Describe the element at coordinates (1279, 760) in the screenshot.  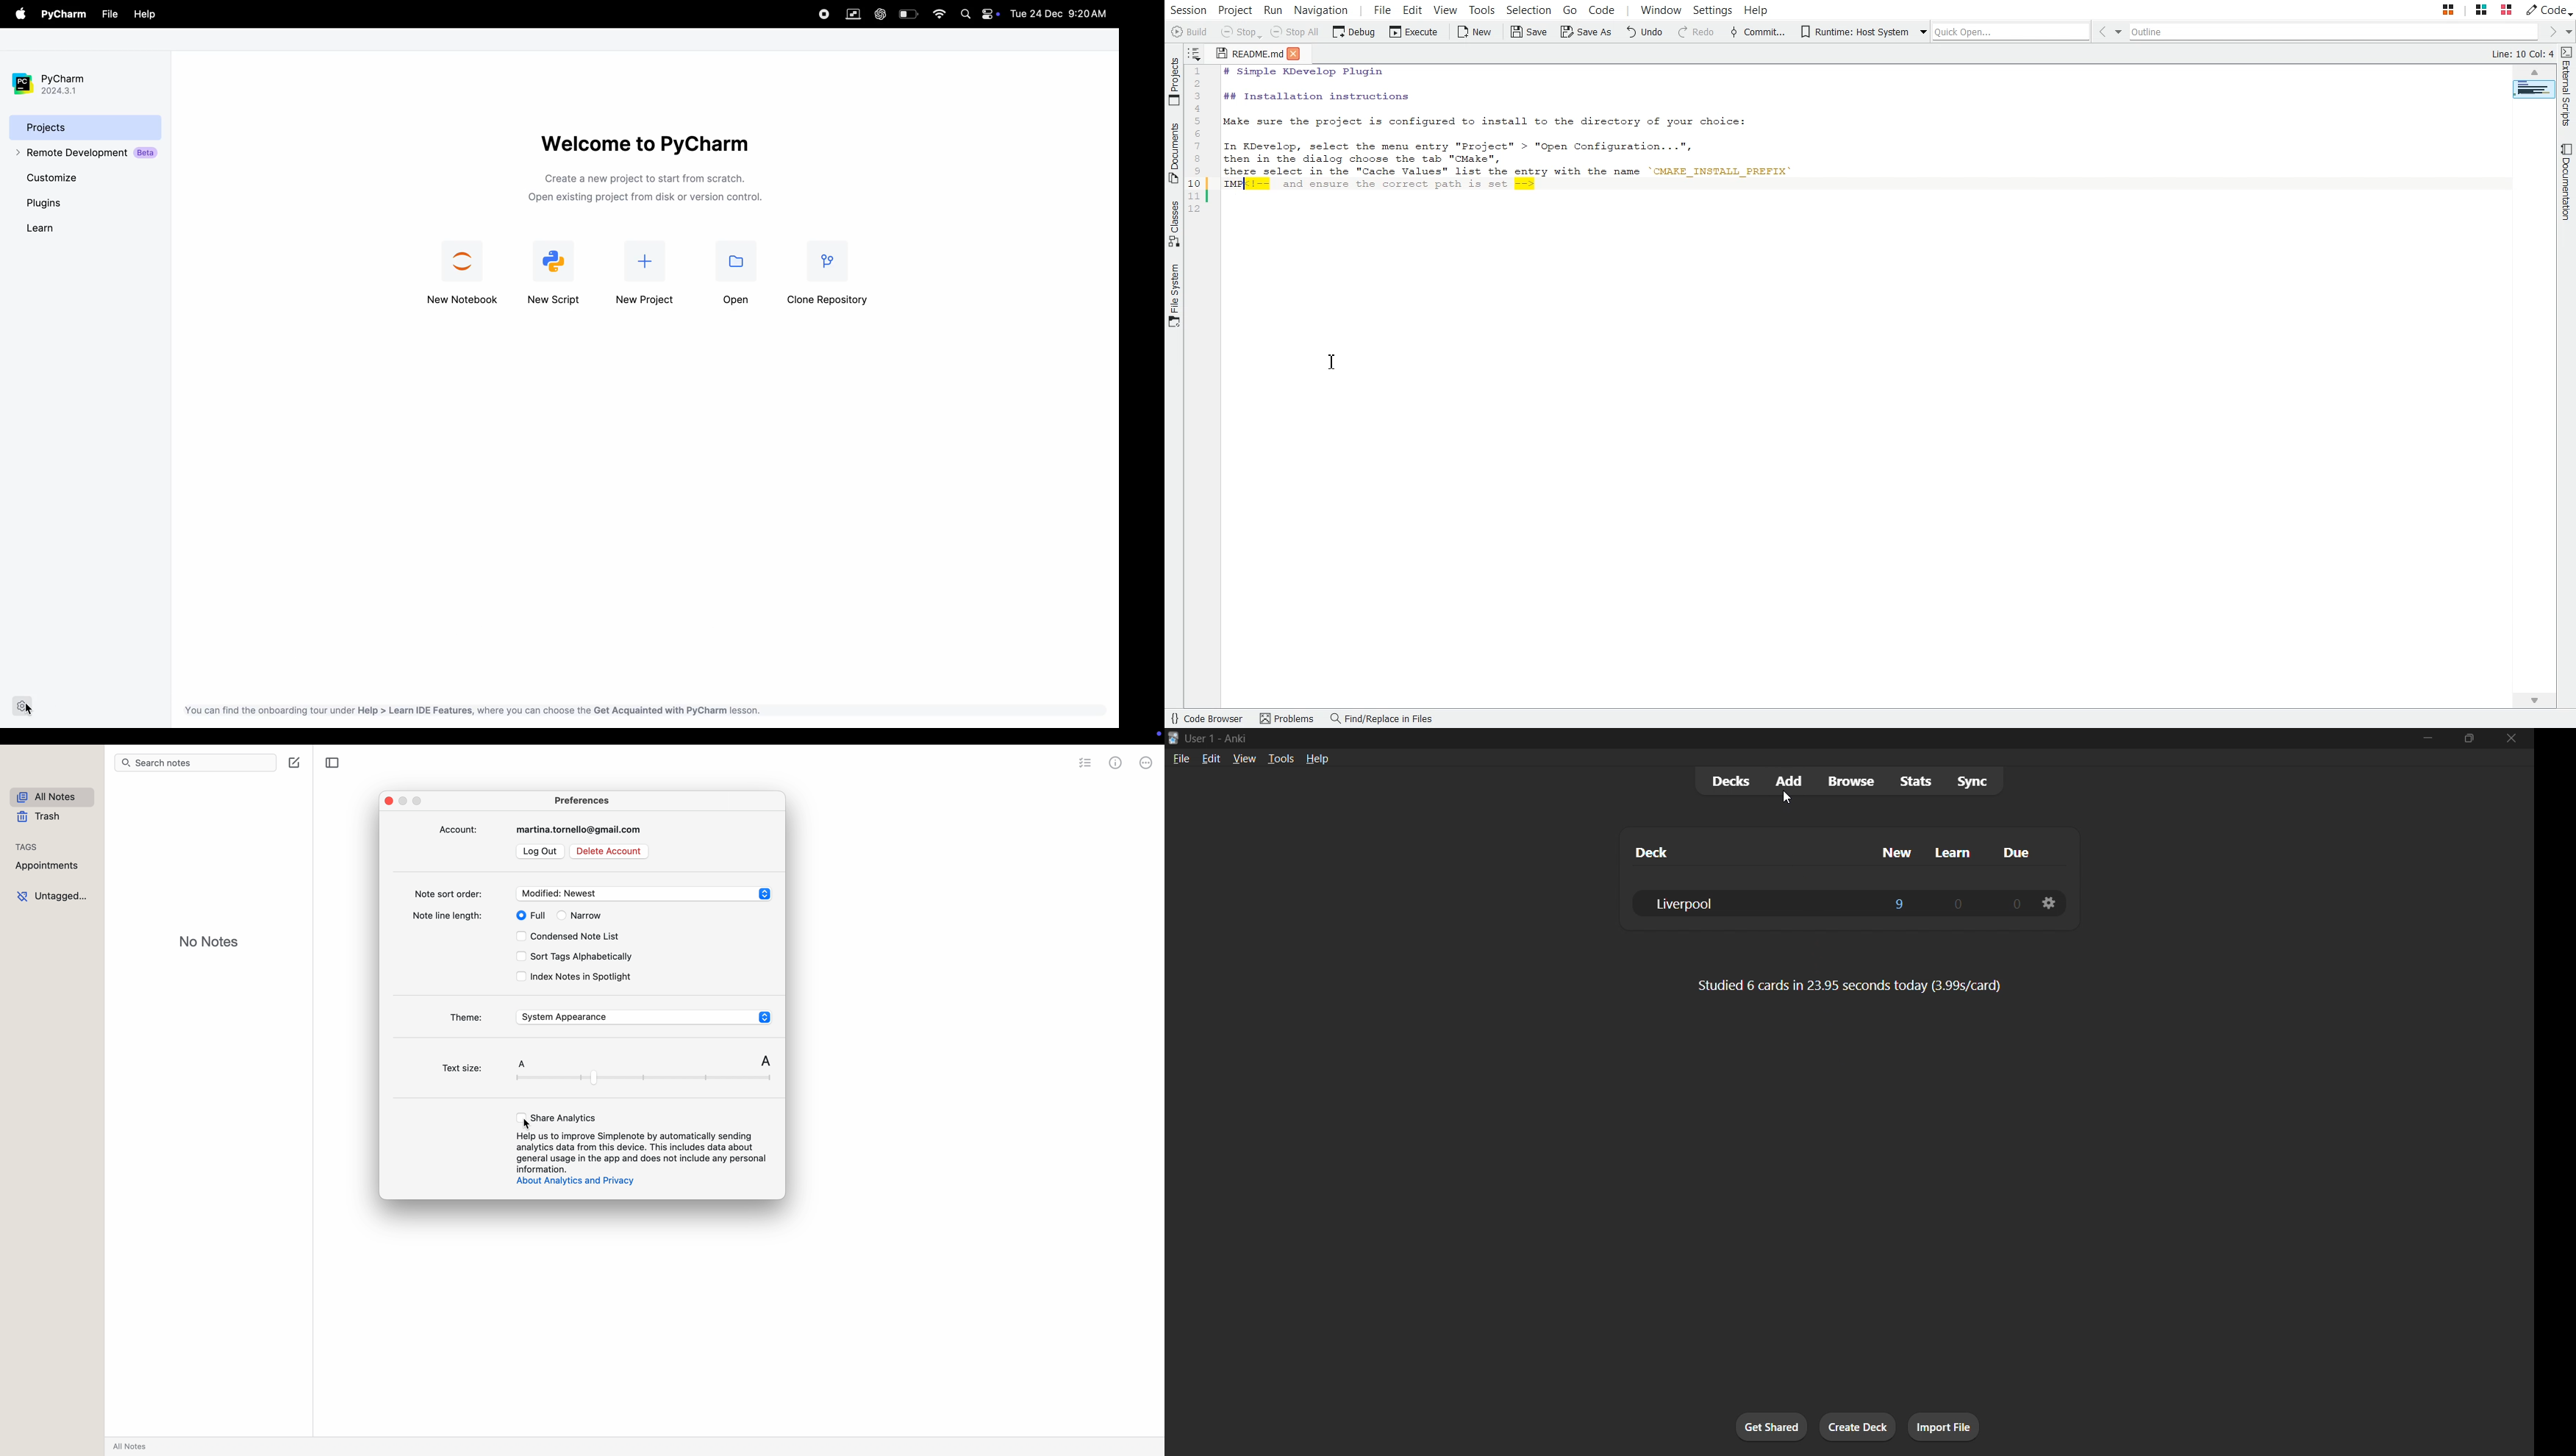
I see `tools` at that location.